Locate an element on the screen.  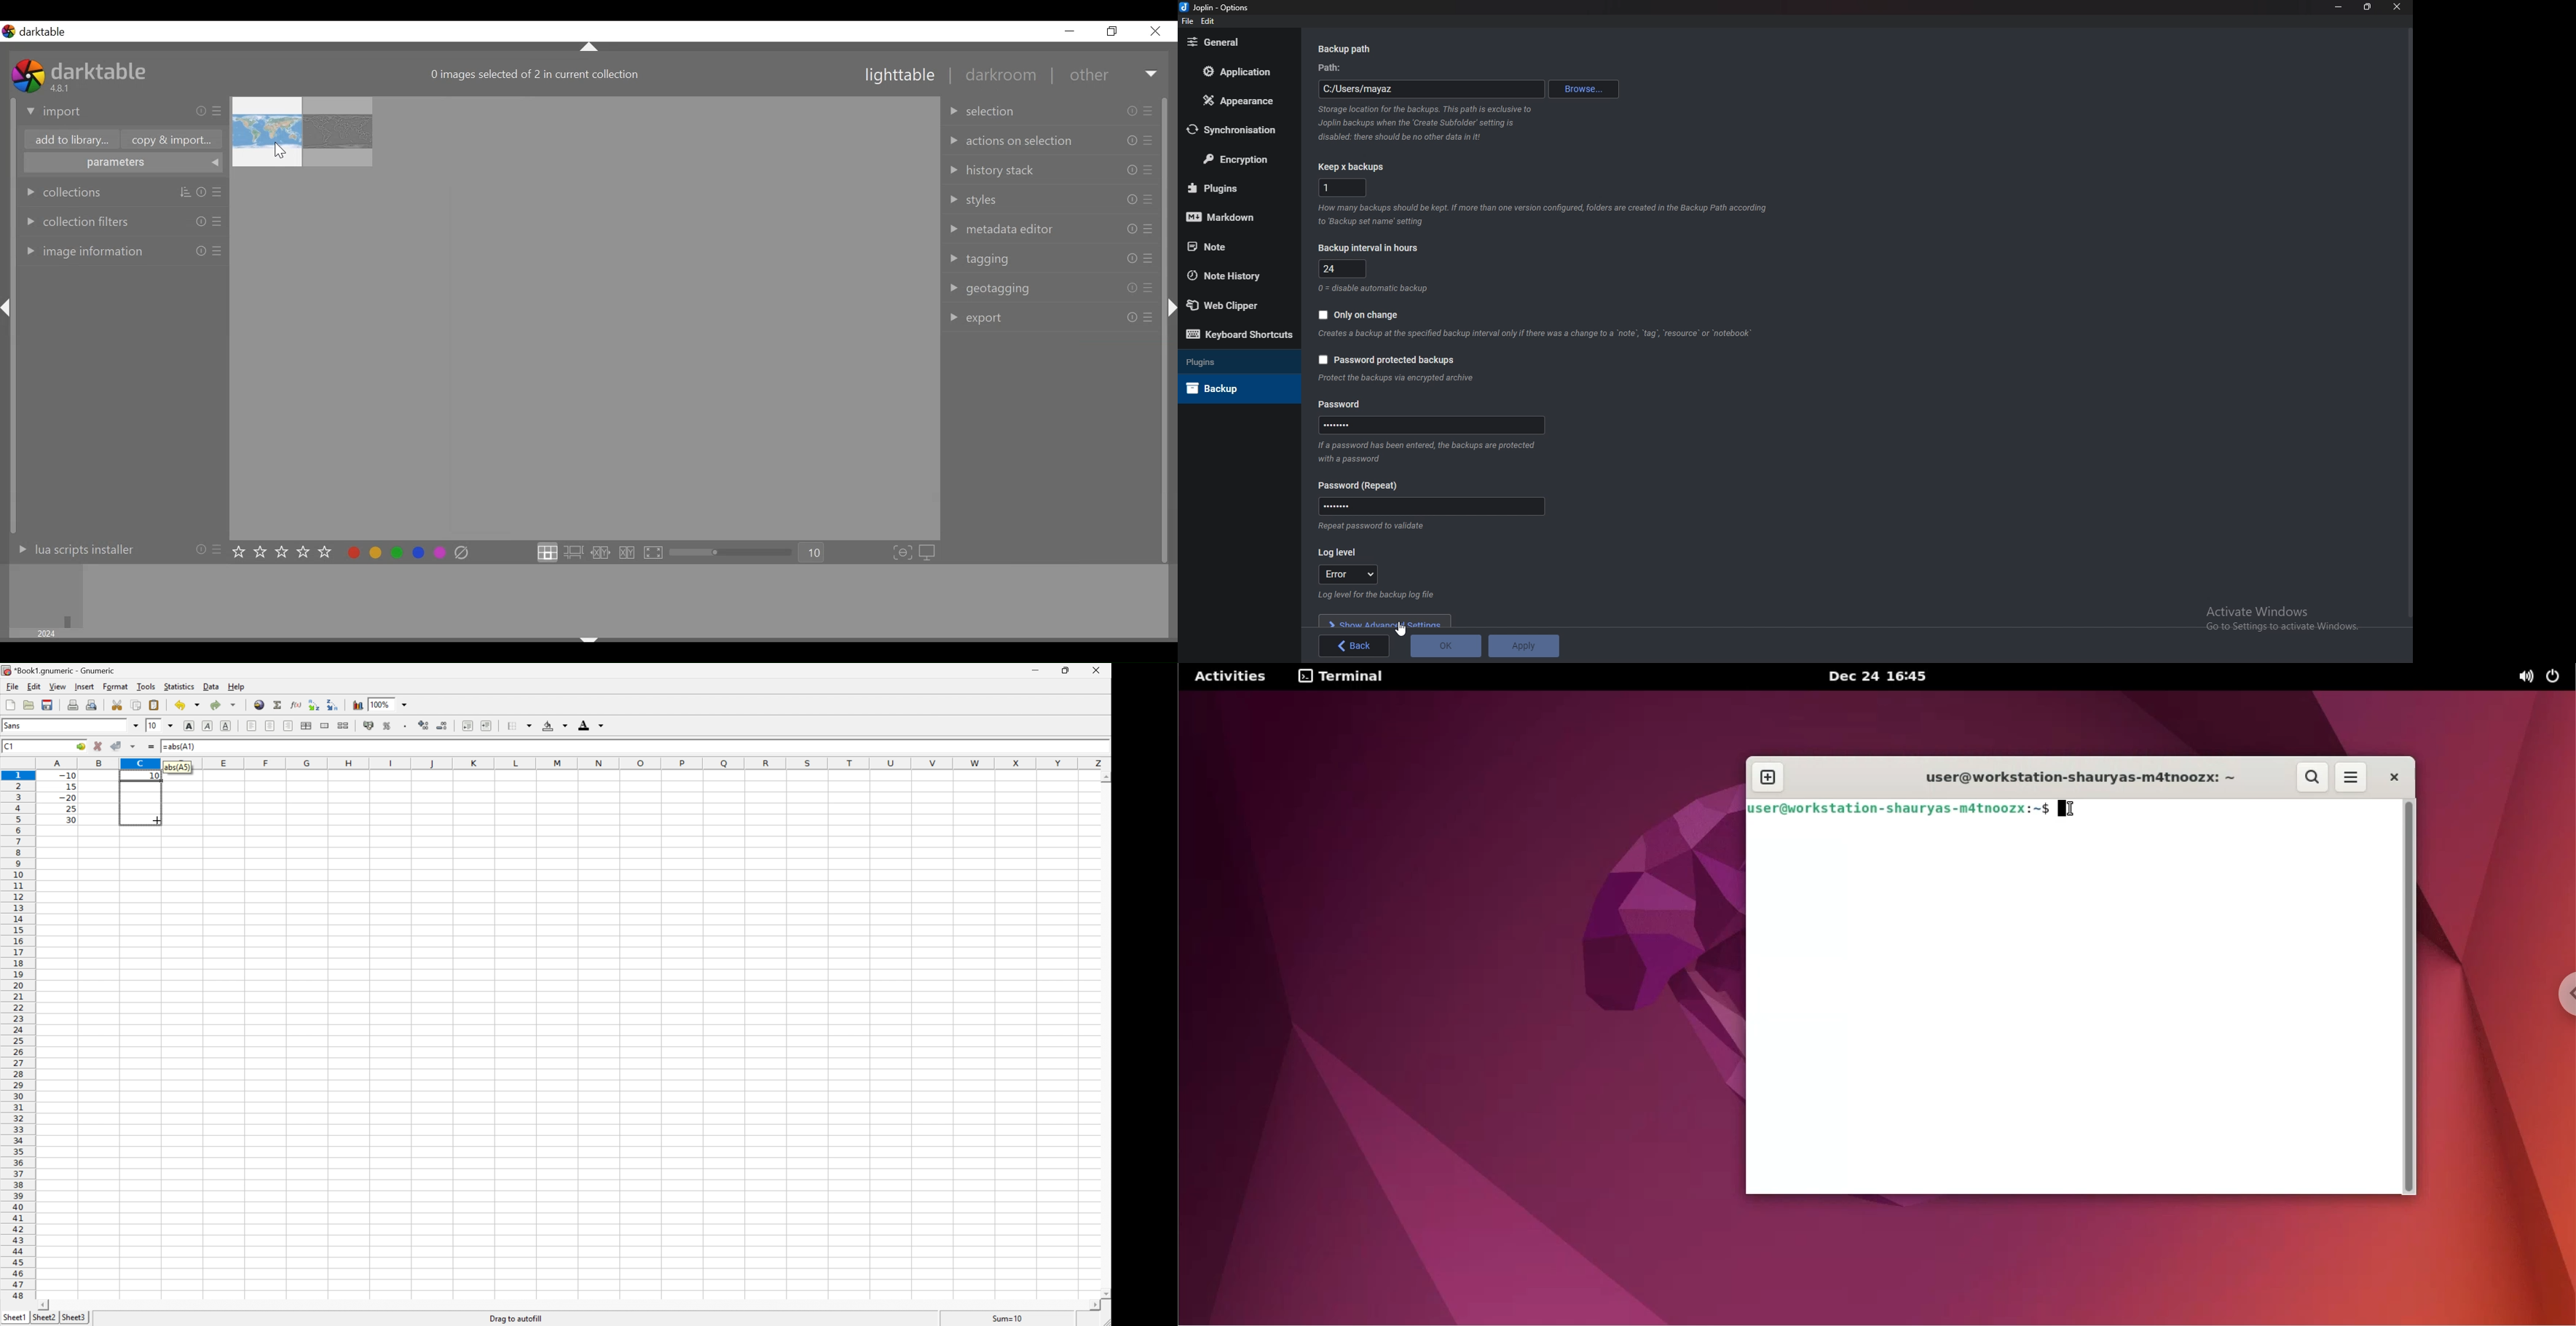
Sort the selected region in ascending order based on the first column selected is located at coordinates (312, 704).